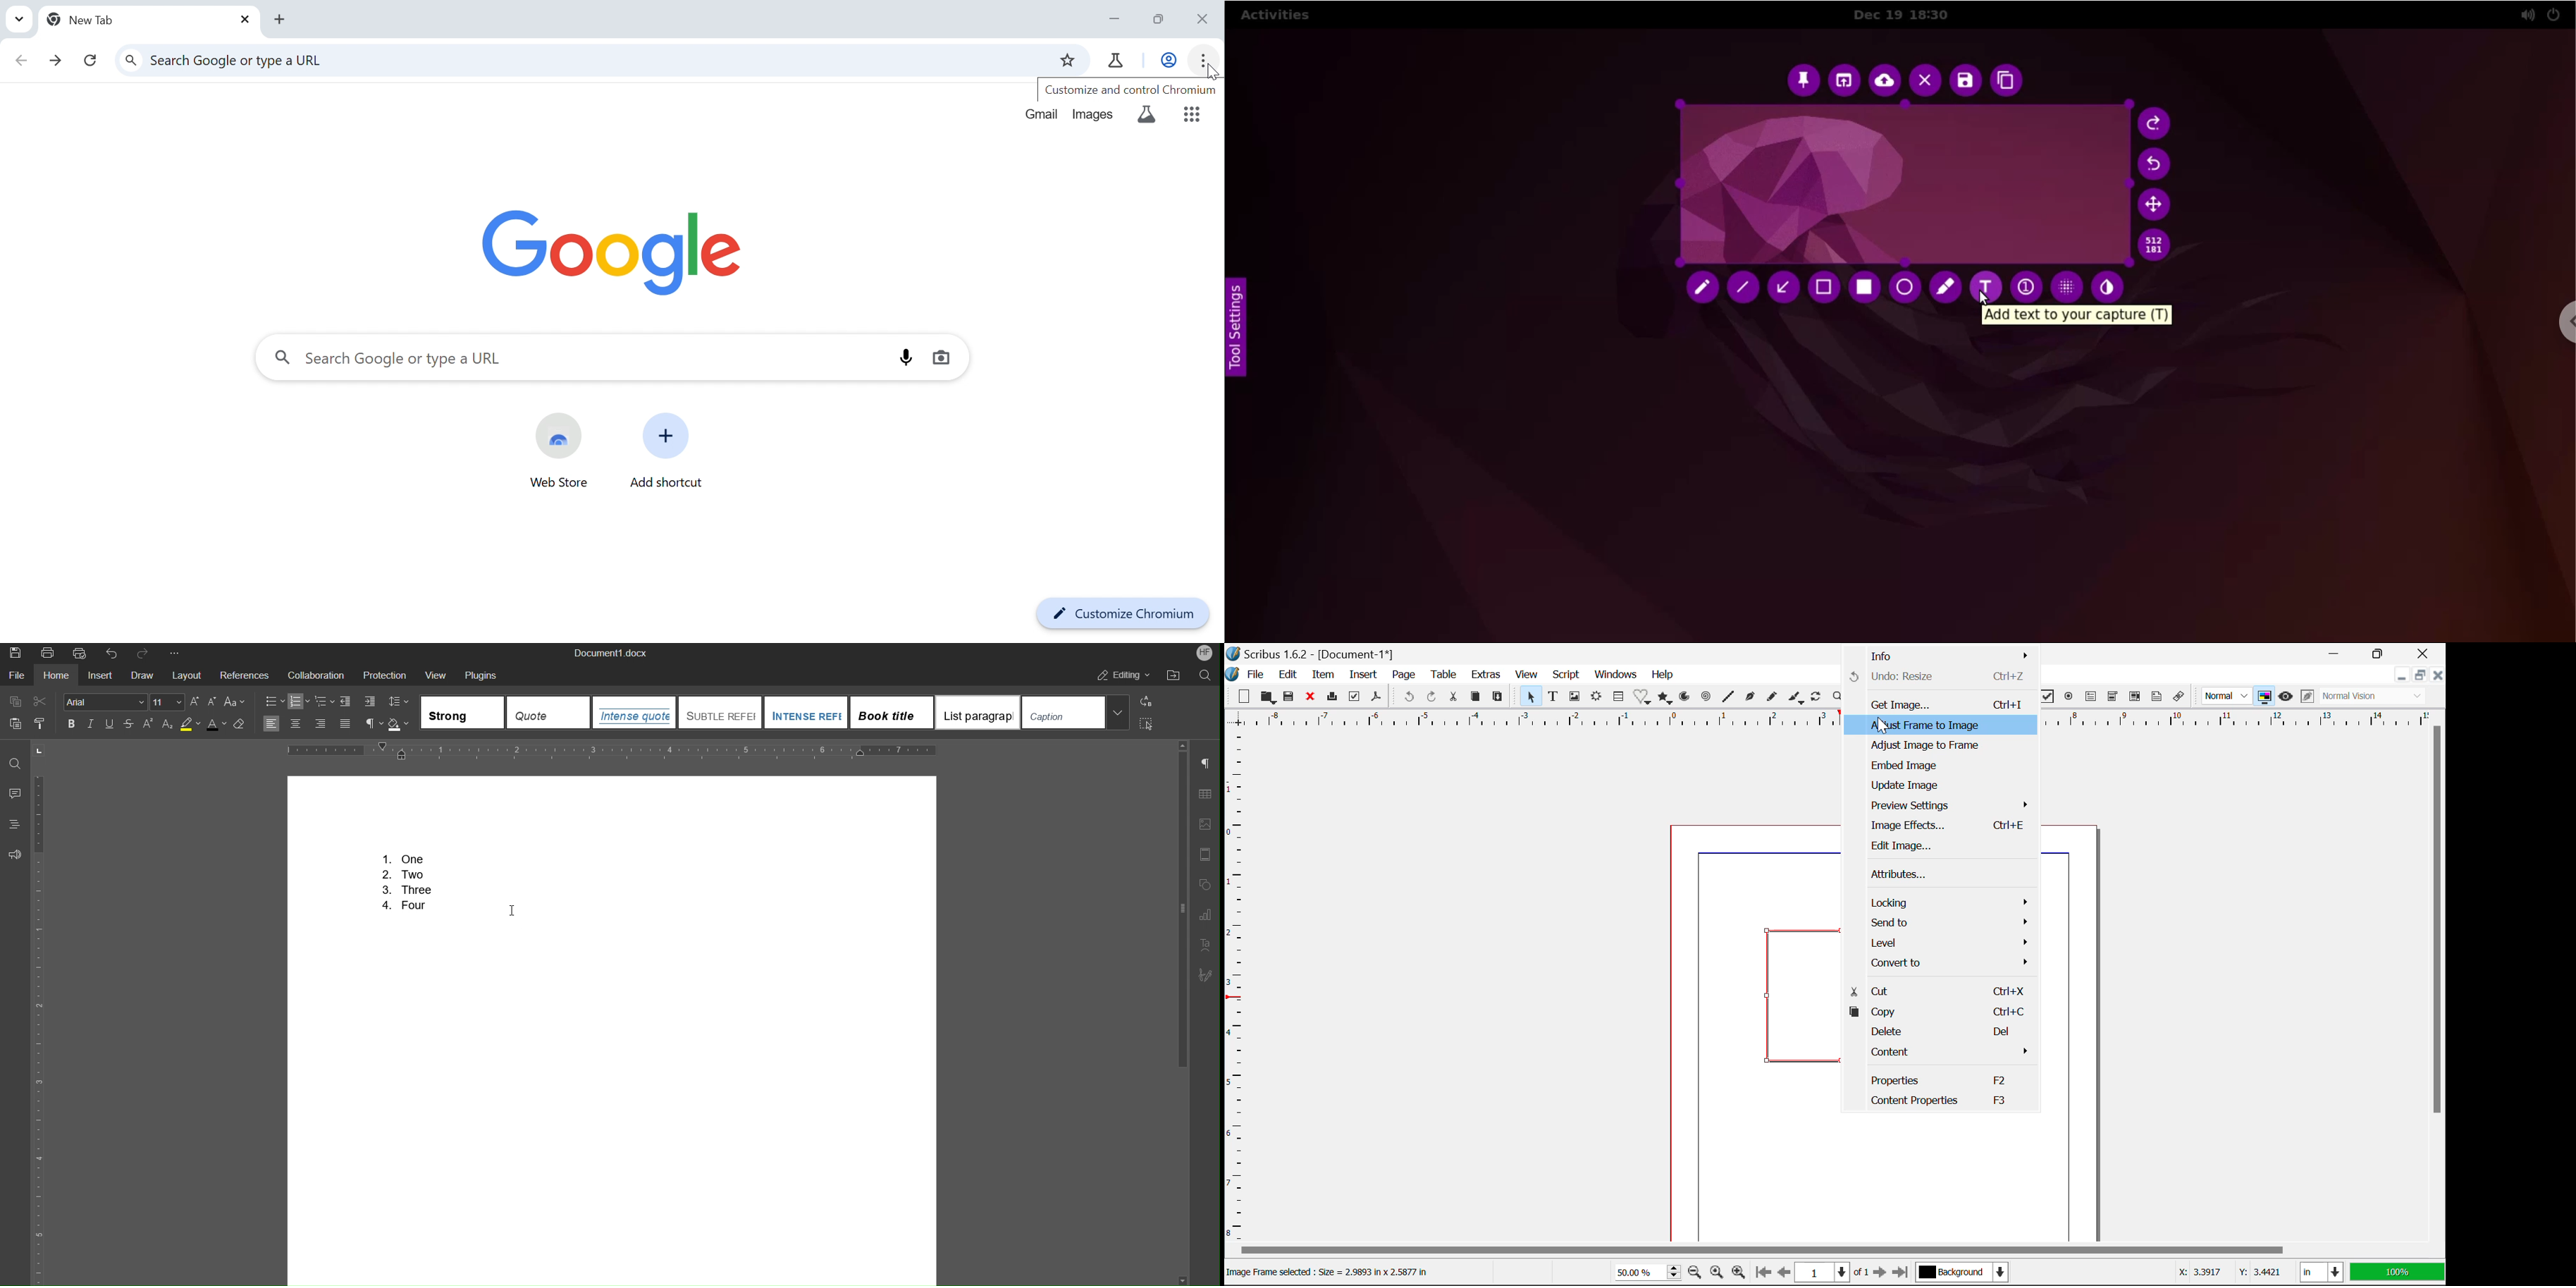 Image resolution: width=2576 pixels, height=1288 pixels. Describe the element at coordinates (1939, 1014) in the screenshot. I see `Copy` at that location.